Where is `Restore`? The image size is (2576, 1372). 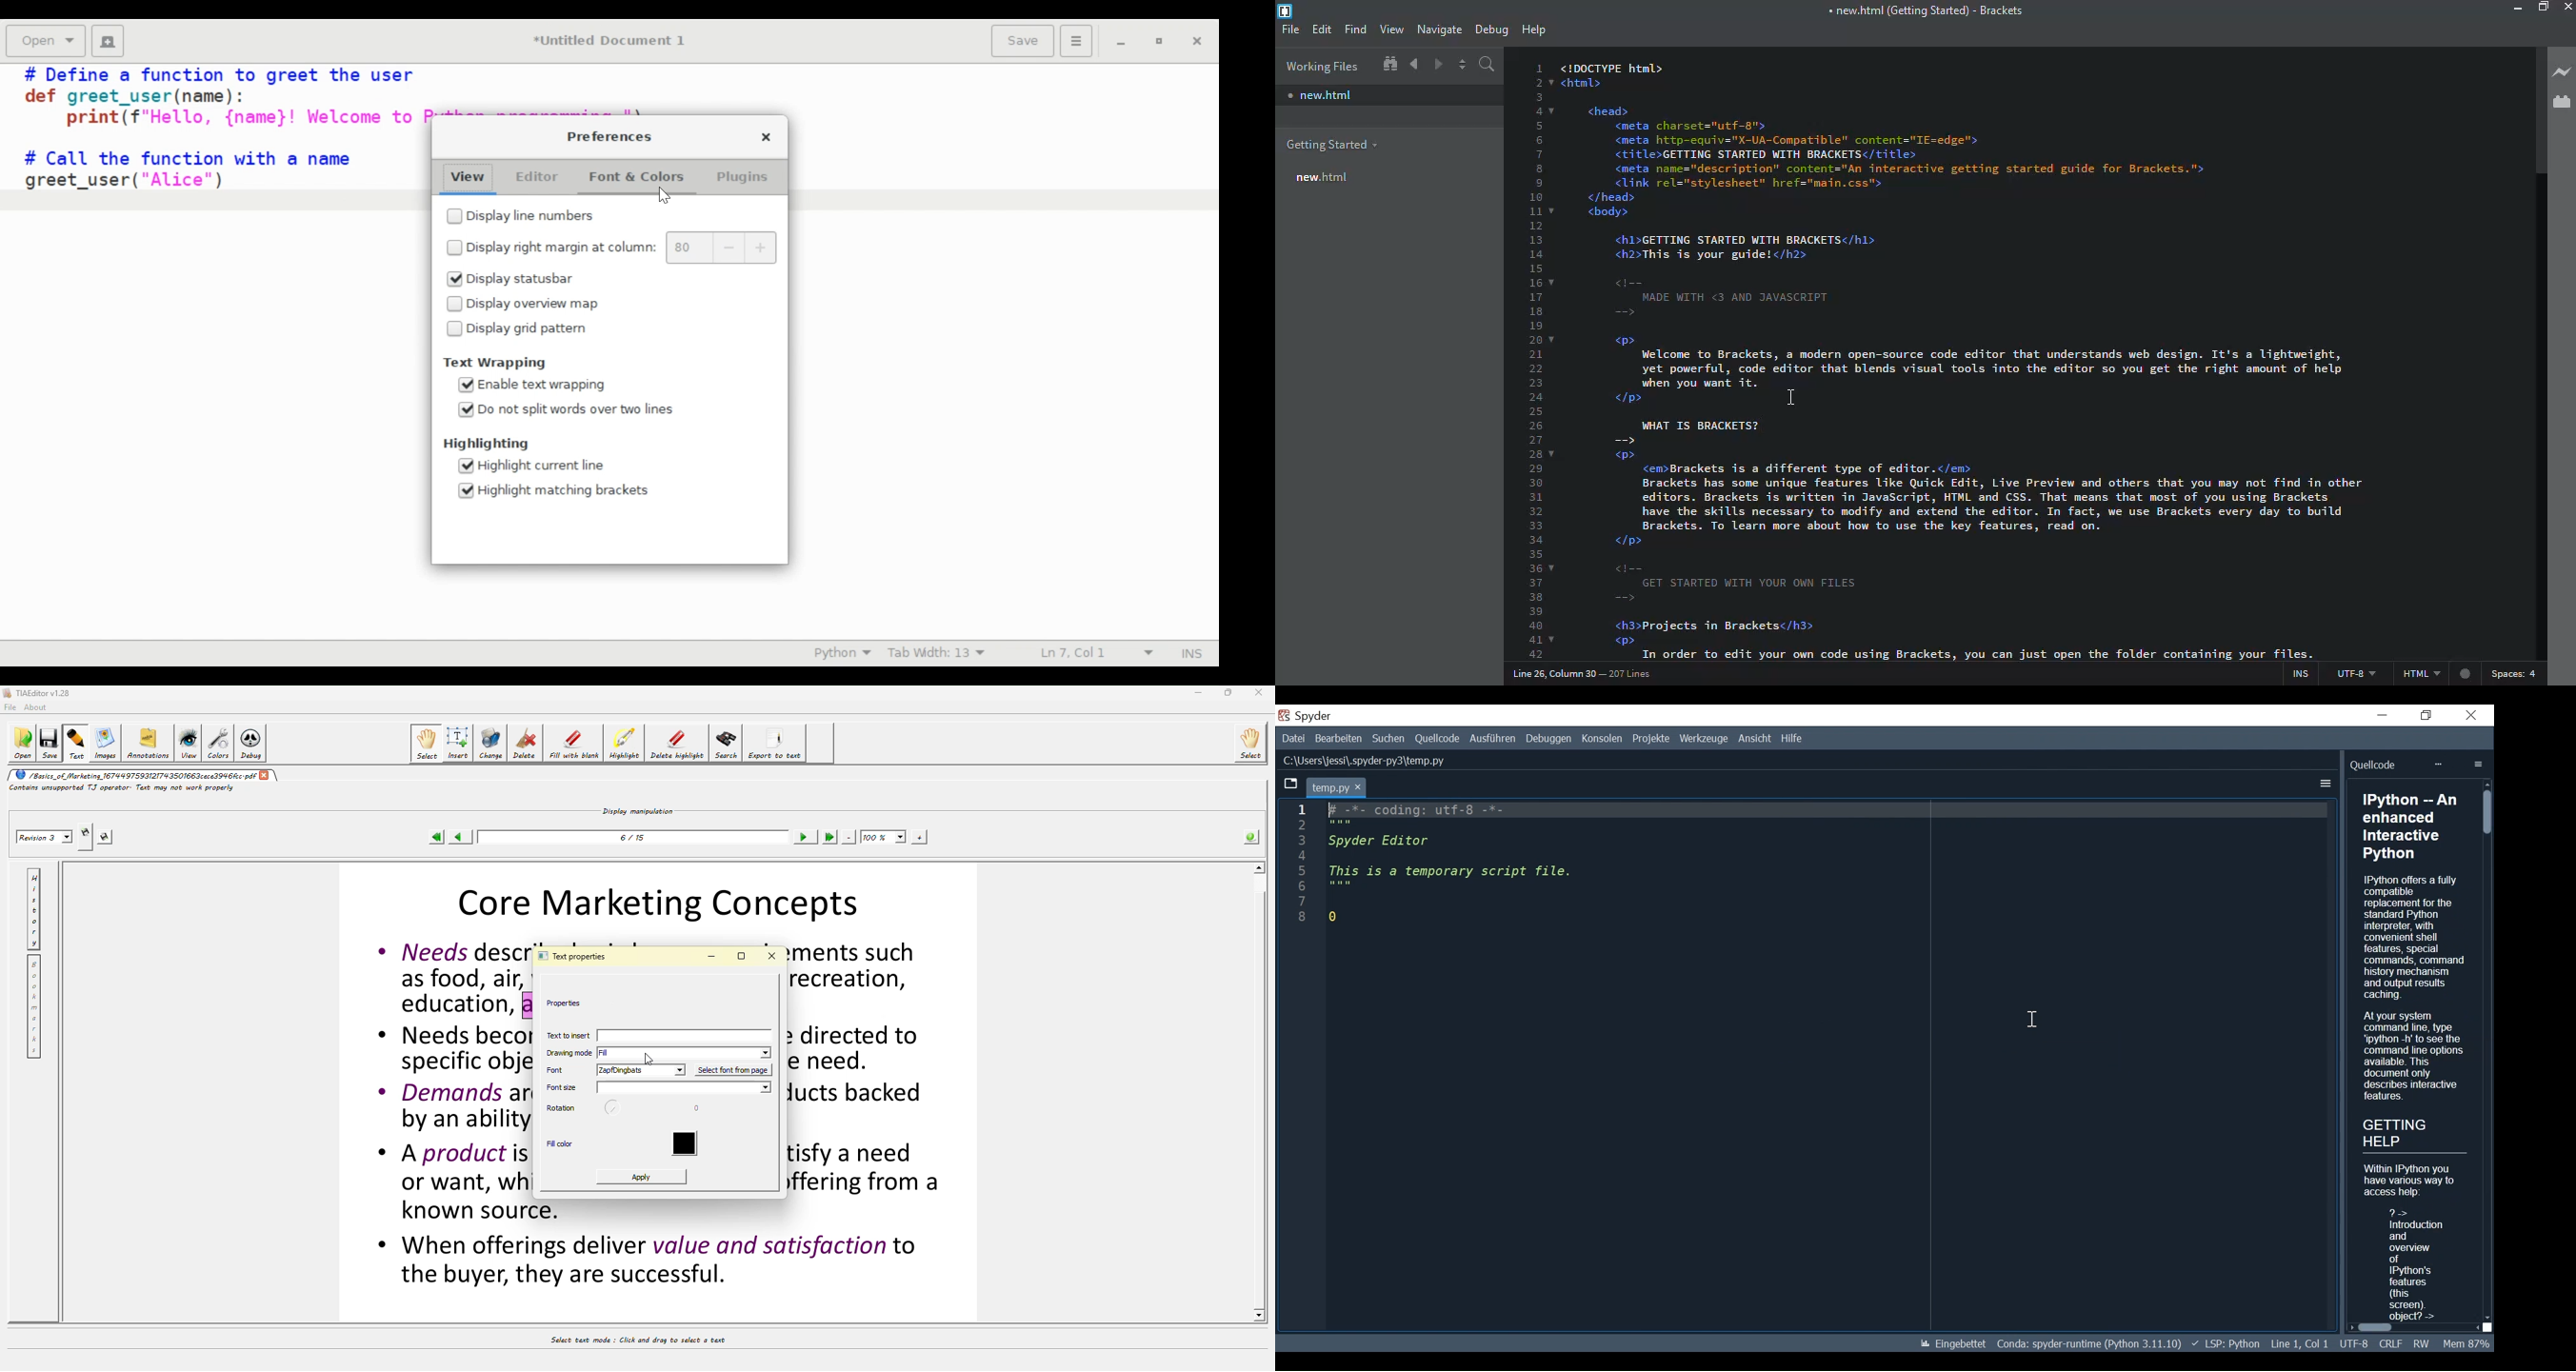
Restore is located at coordinates (1158, 41).